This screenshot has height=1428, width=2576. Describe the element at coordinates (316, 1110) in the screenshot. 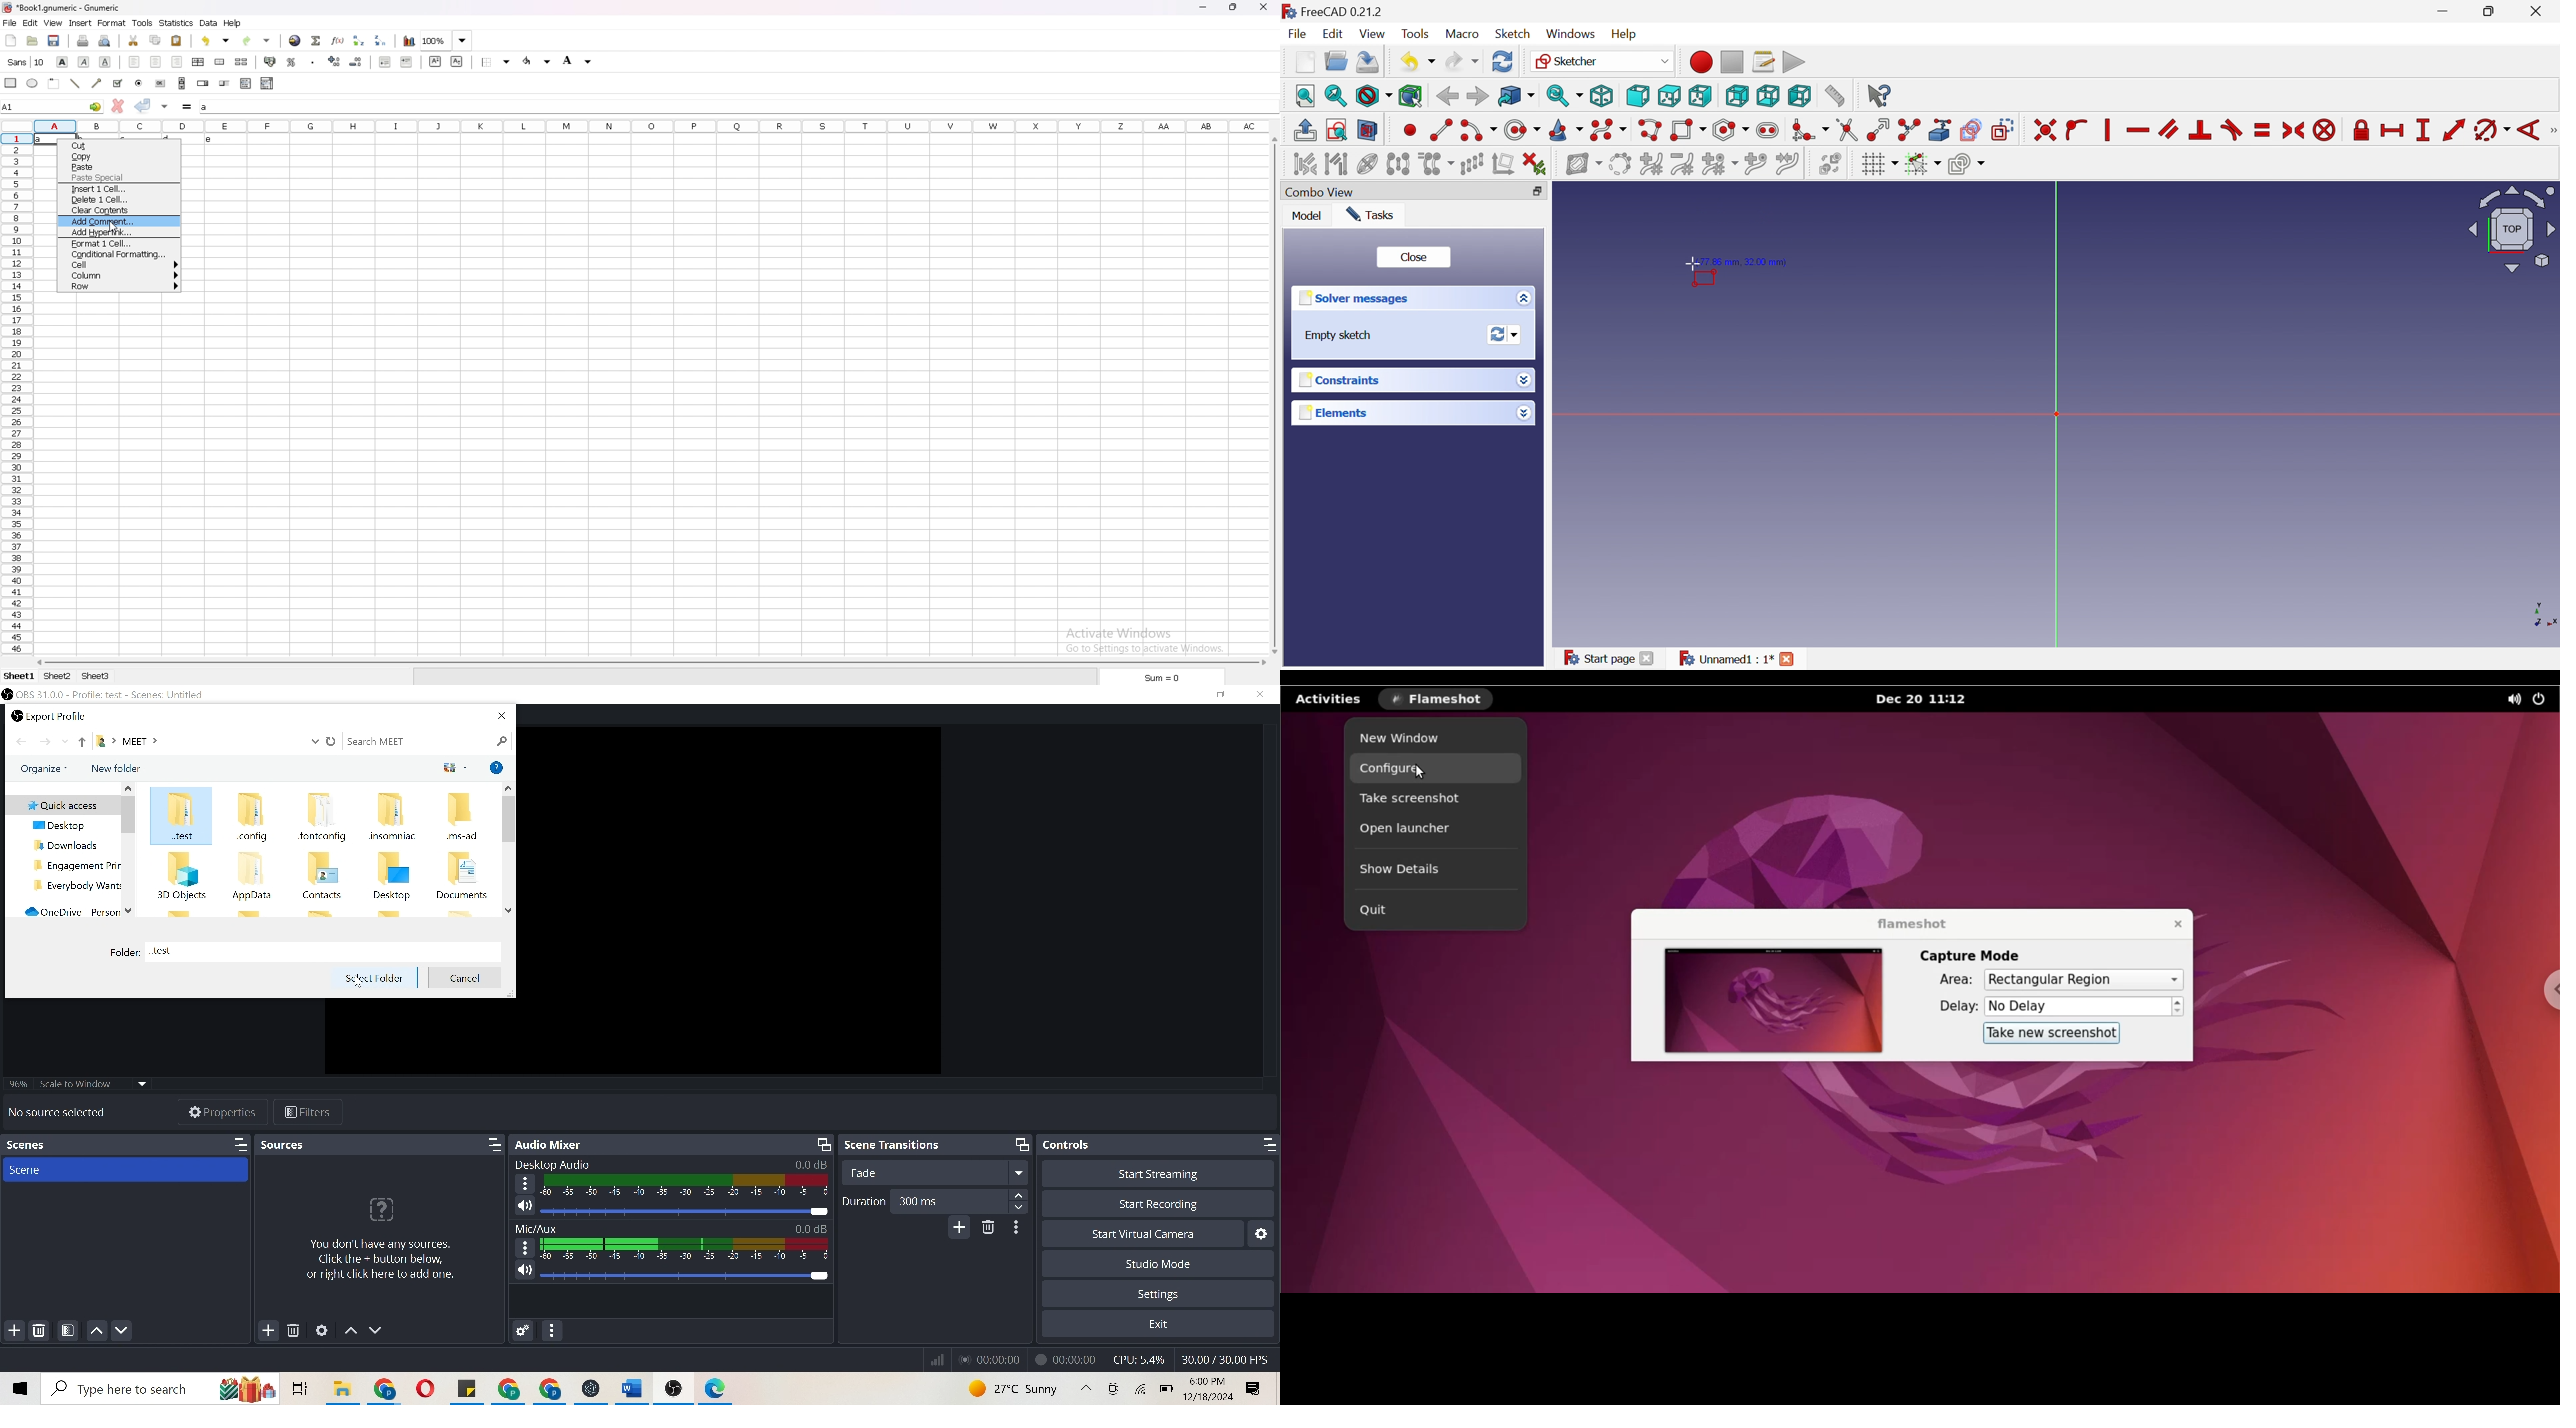

I see `filters` at that location.